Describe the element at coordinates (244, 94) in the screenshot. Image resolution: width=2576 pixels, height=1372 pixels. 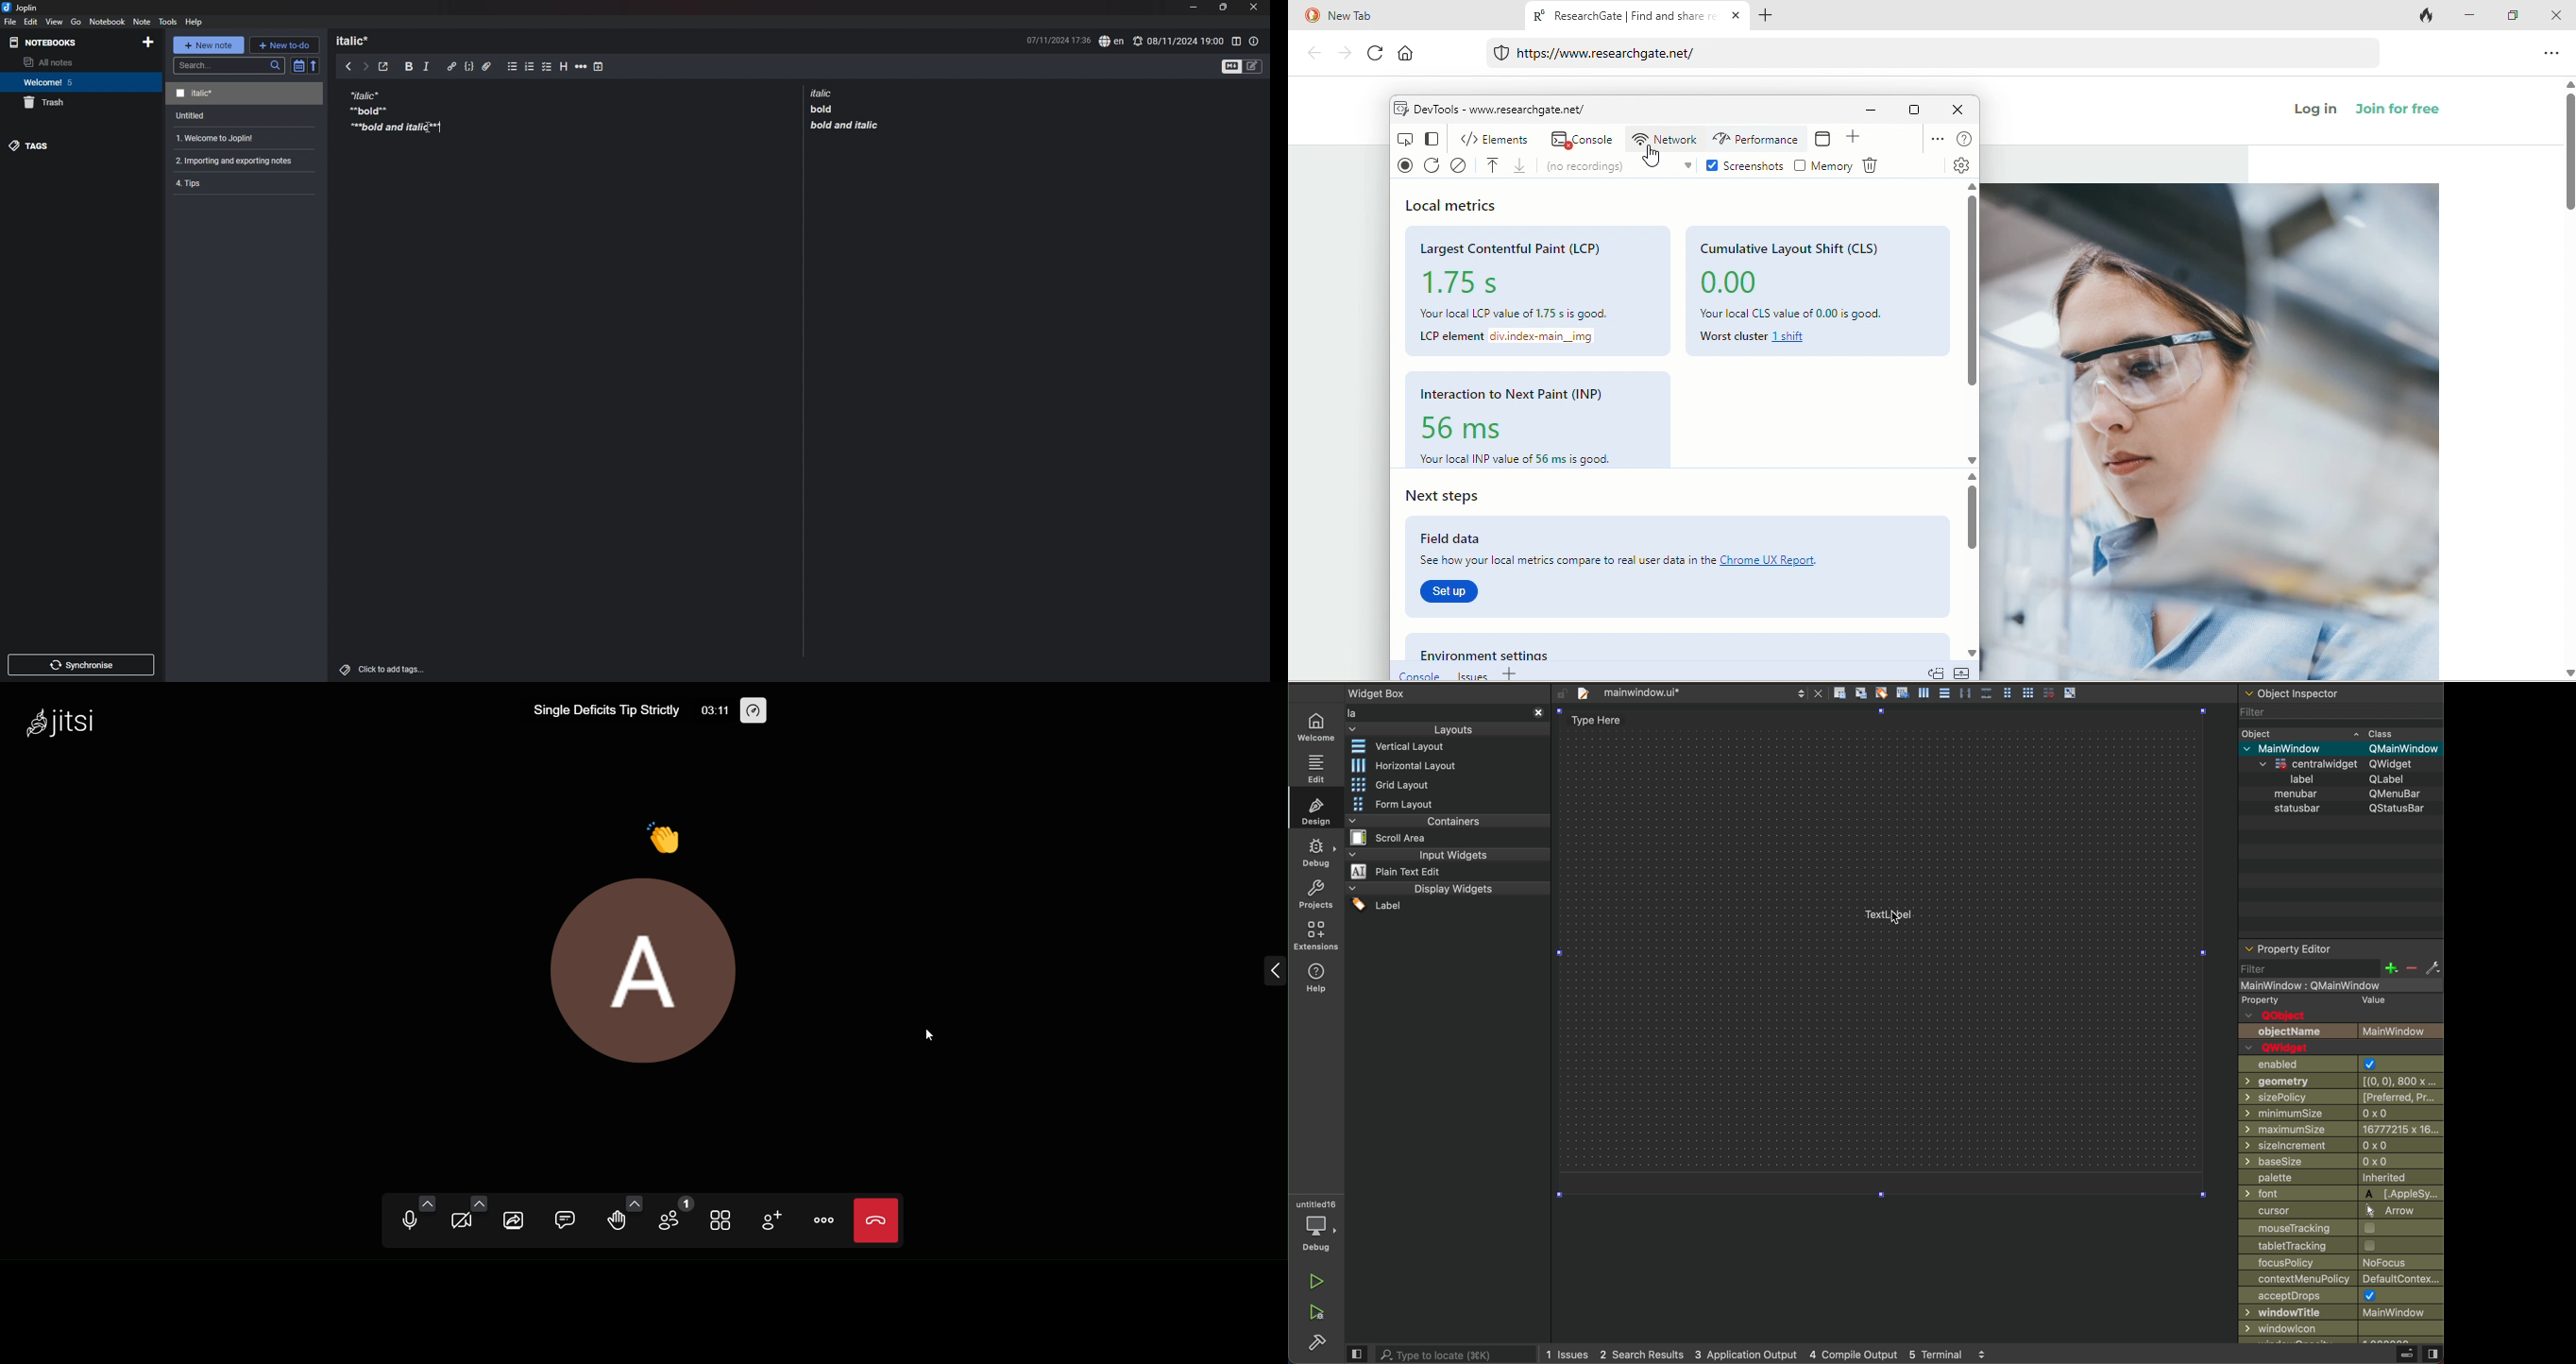
I see `note` at that location.